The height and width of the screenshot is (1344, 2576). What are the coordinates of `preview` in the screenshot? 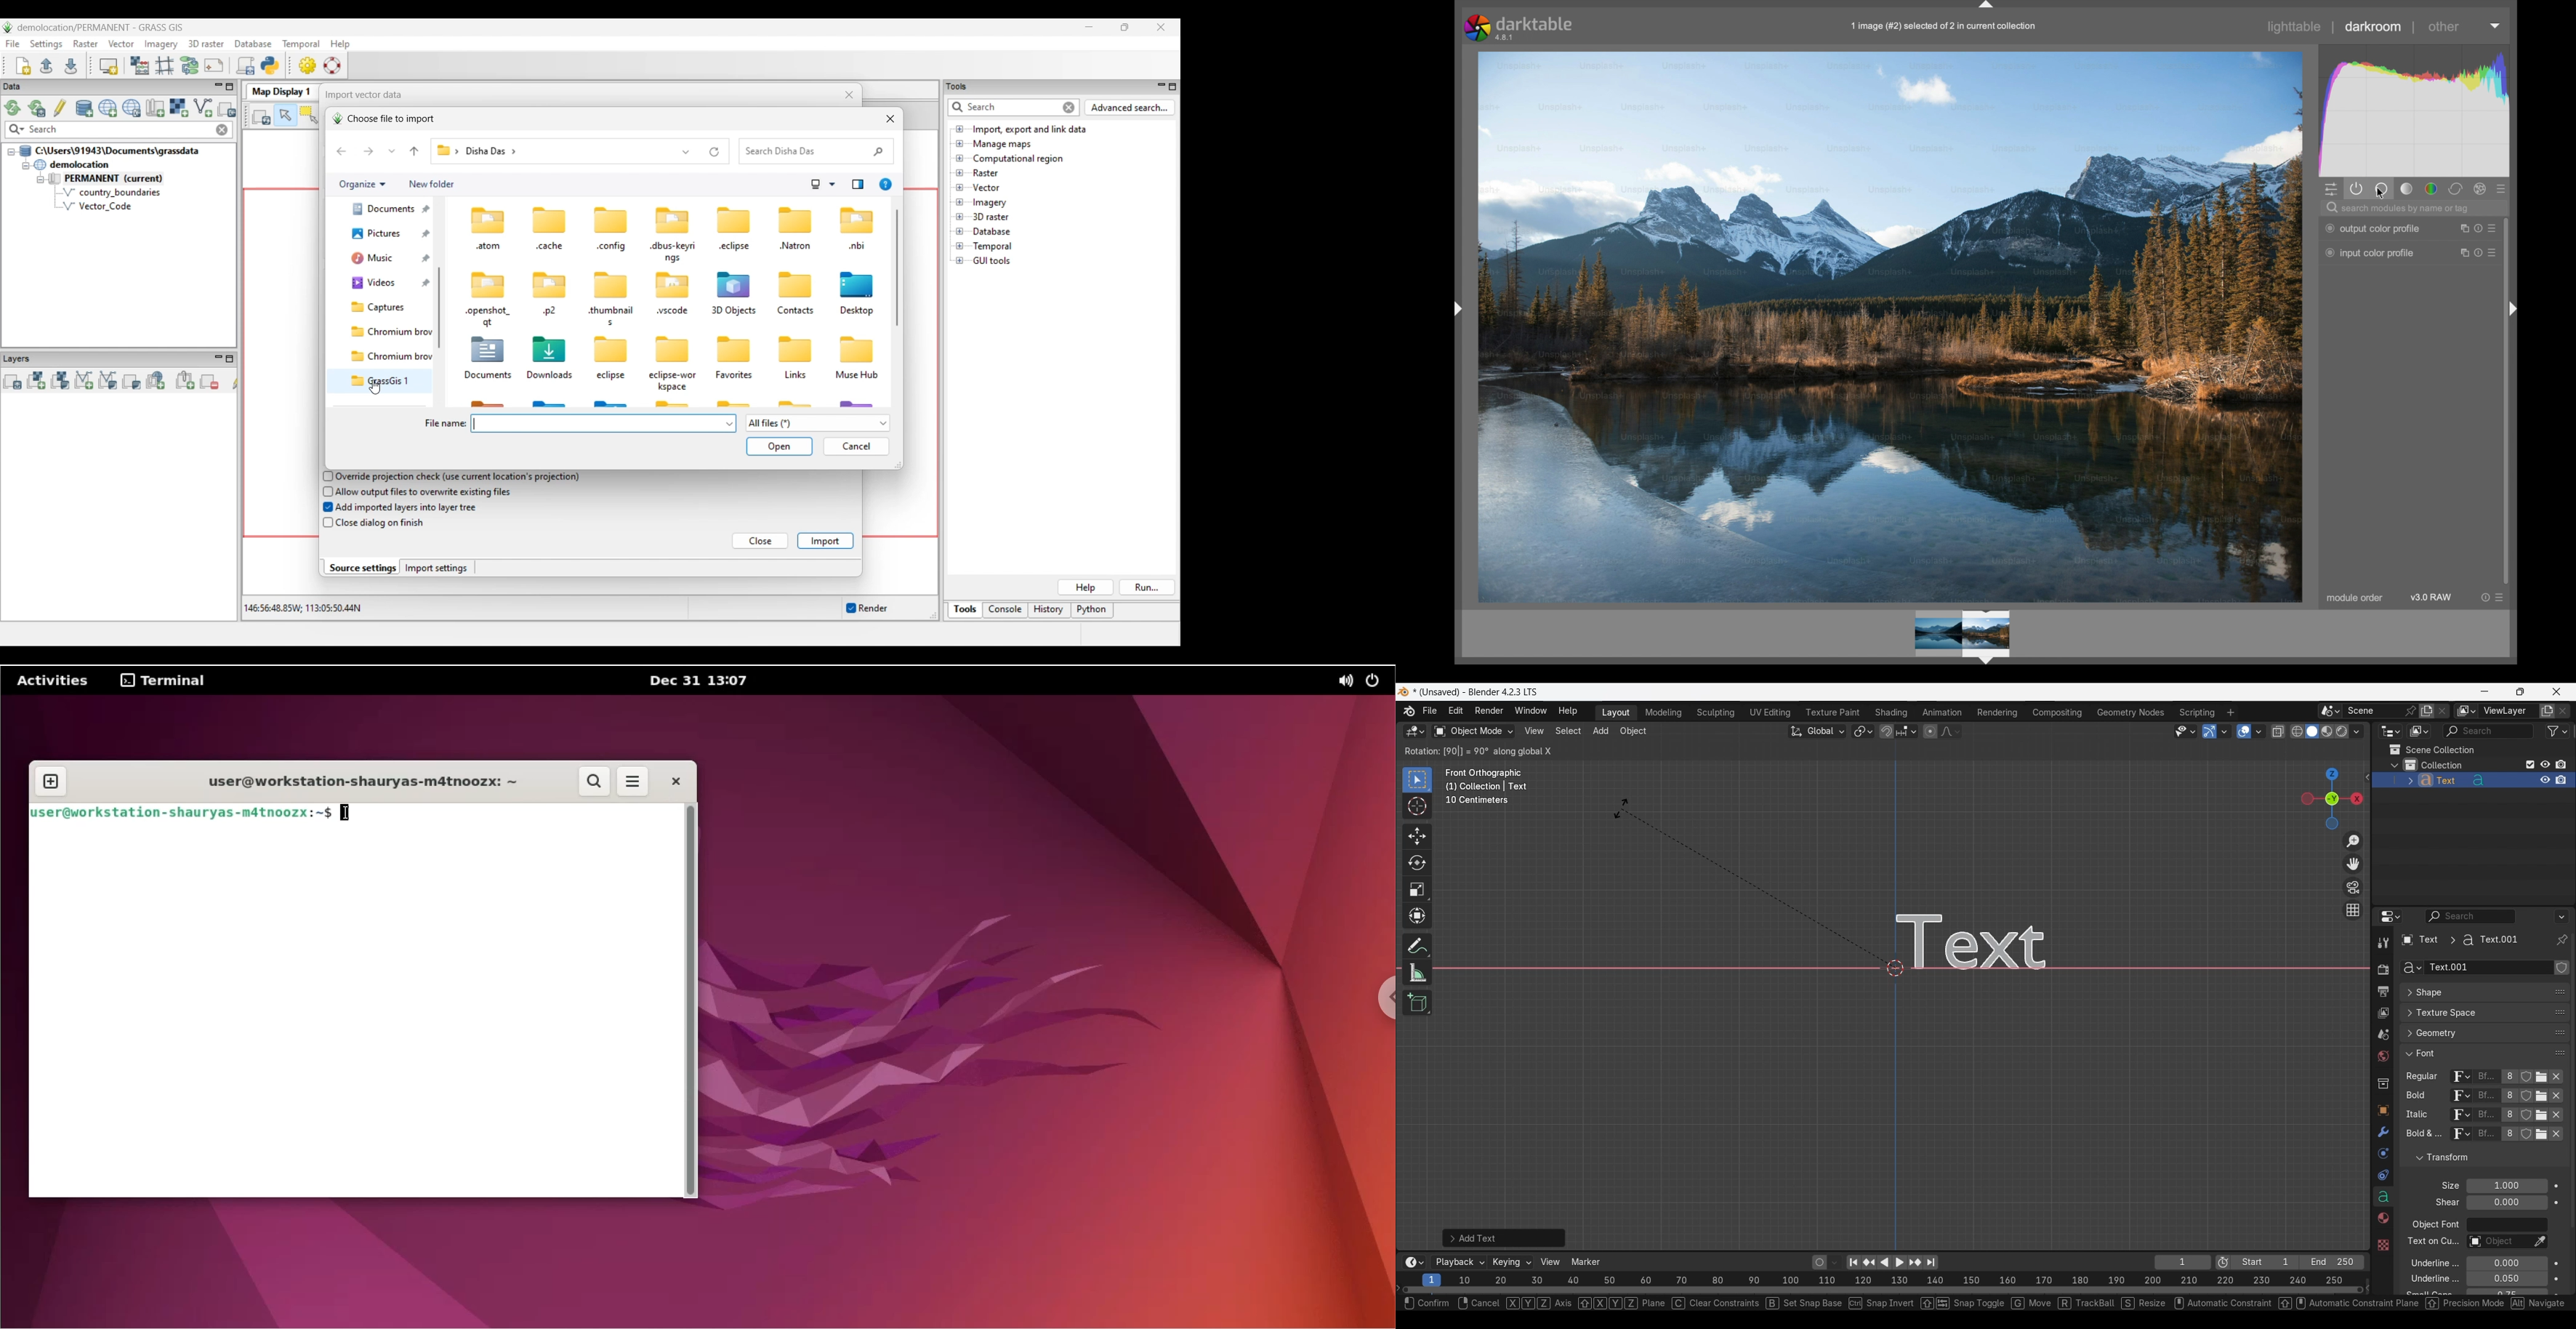 It's located at (1963, 634).